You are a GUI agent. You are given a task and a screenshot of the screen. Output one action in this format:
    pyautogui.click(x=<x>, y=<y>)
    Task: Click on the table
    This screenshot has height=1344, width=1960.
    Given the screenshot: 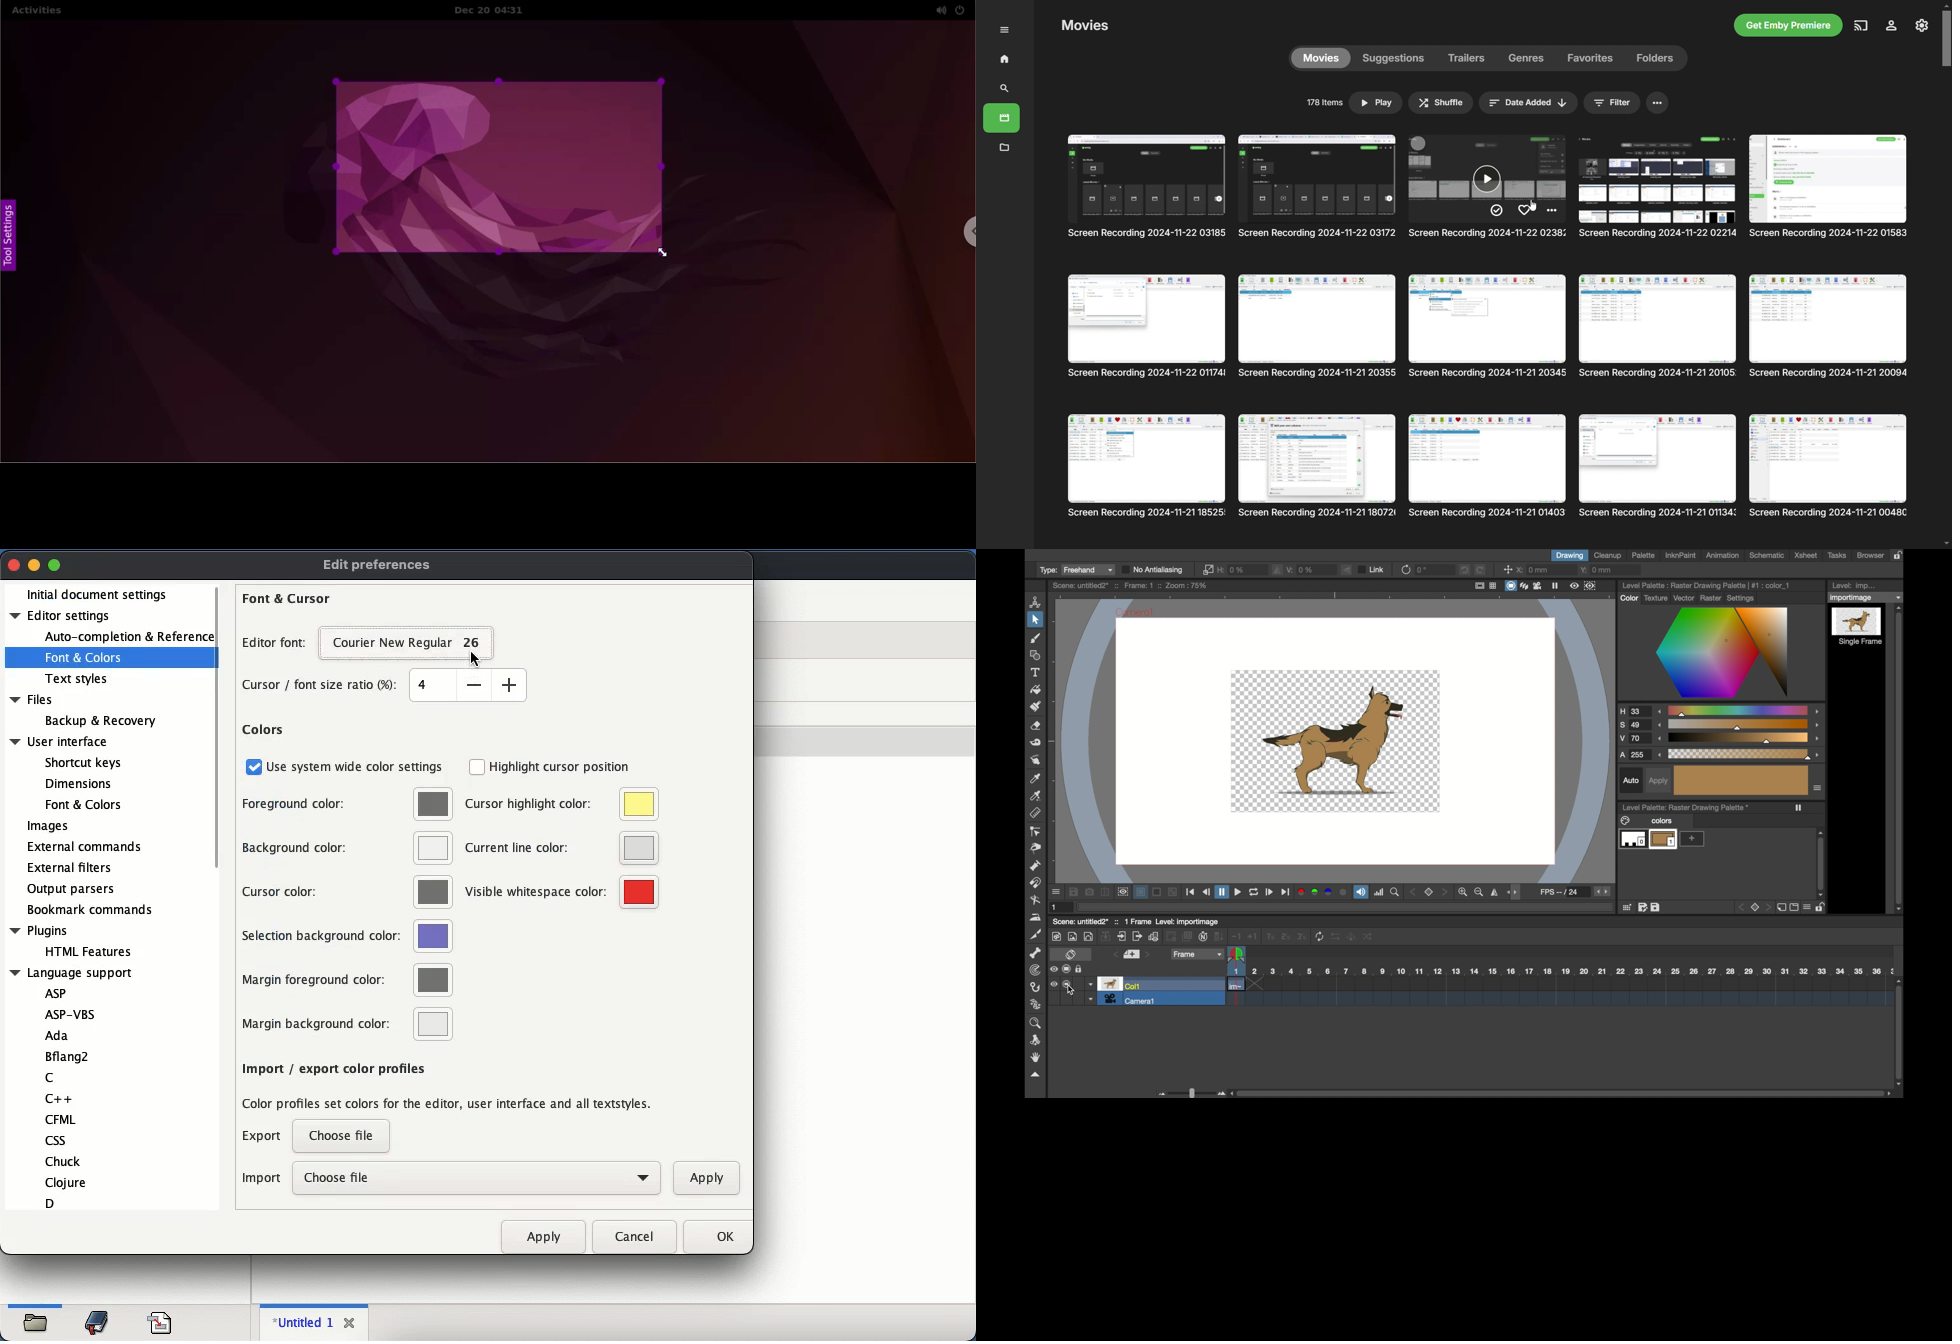 What is the action you would take?
    pyautogui.click(x=1493, y=586)
    